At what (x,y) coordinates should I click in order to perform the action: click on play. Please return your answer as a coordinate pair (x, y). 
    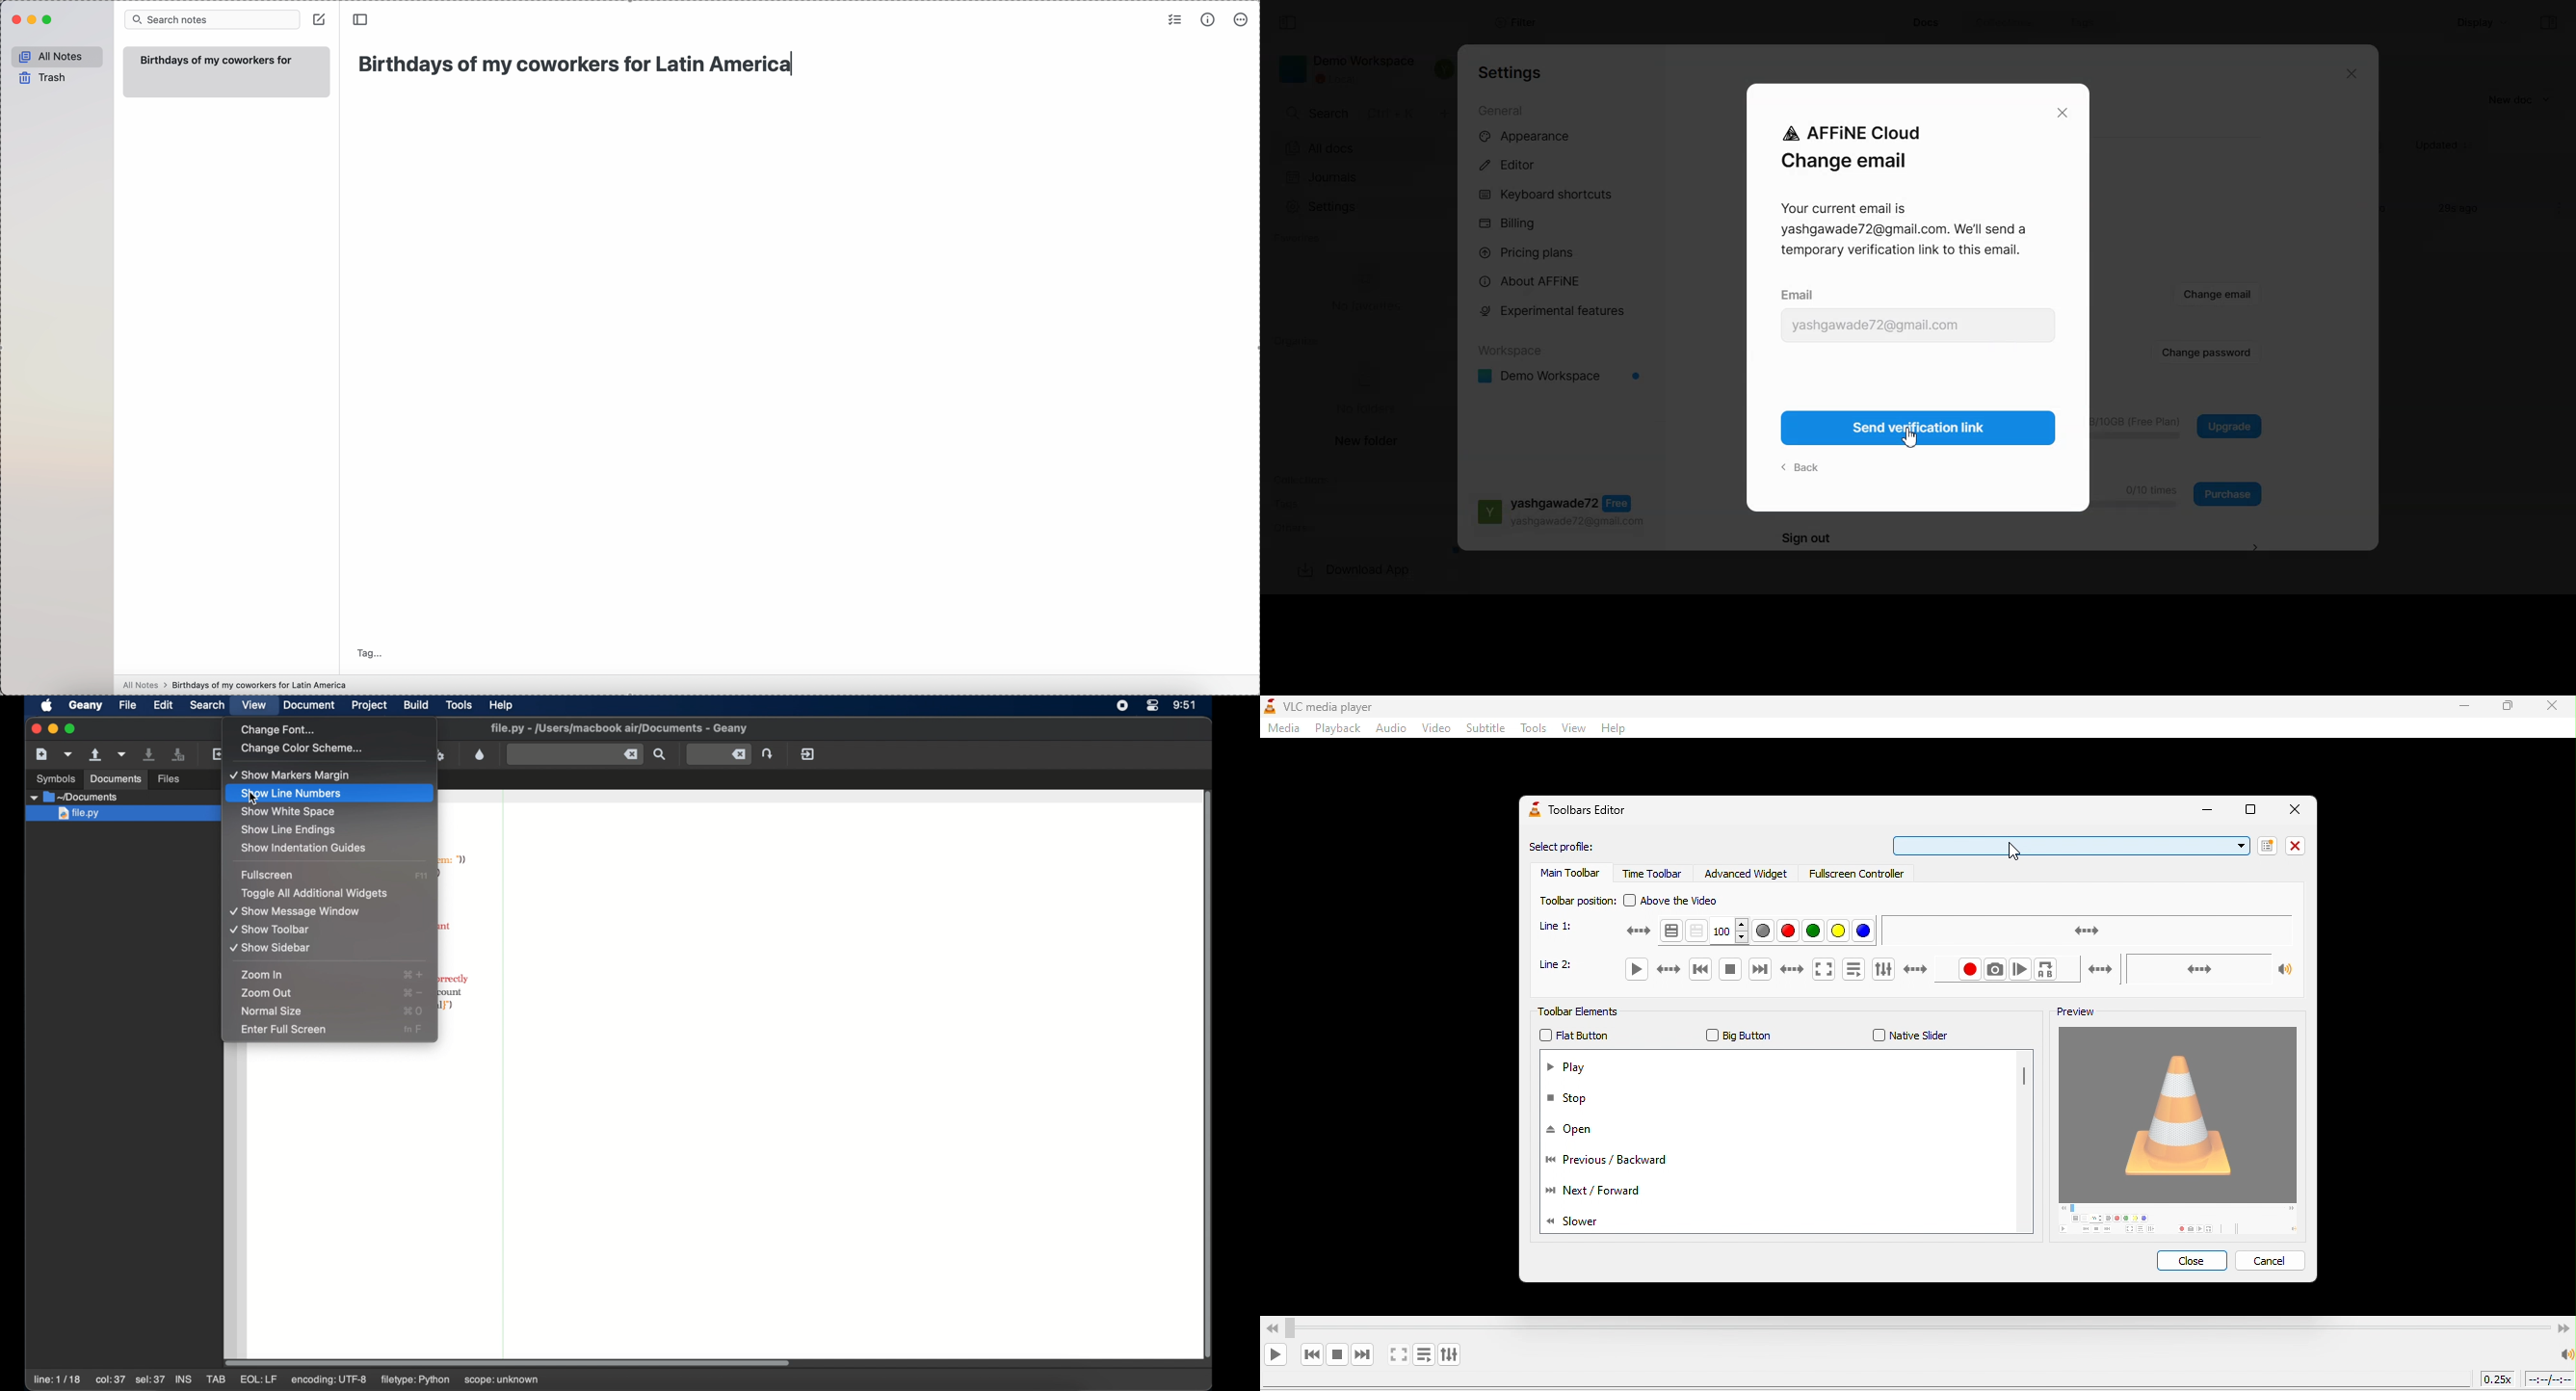
    Looking at the image, I should click on (1278, 1355).